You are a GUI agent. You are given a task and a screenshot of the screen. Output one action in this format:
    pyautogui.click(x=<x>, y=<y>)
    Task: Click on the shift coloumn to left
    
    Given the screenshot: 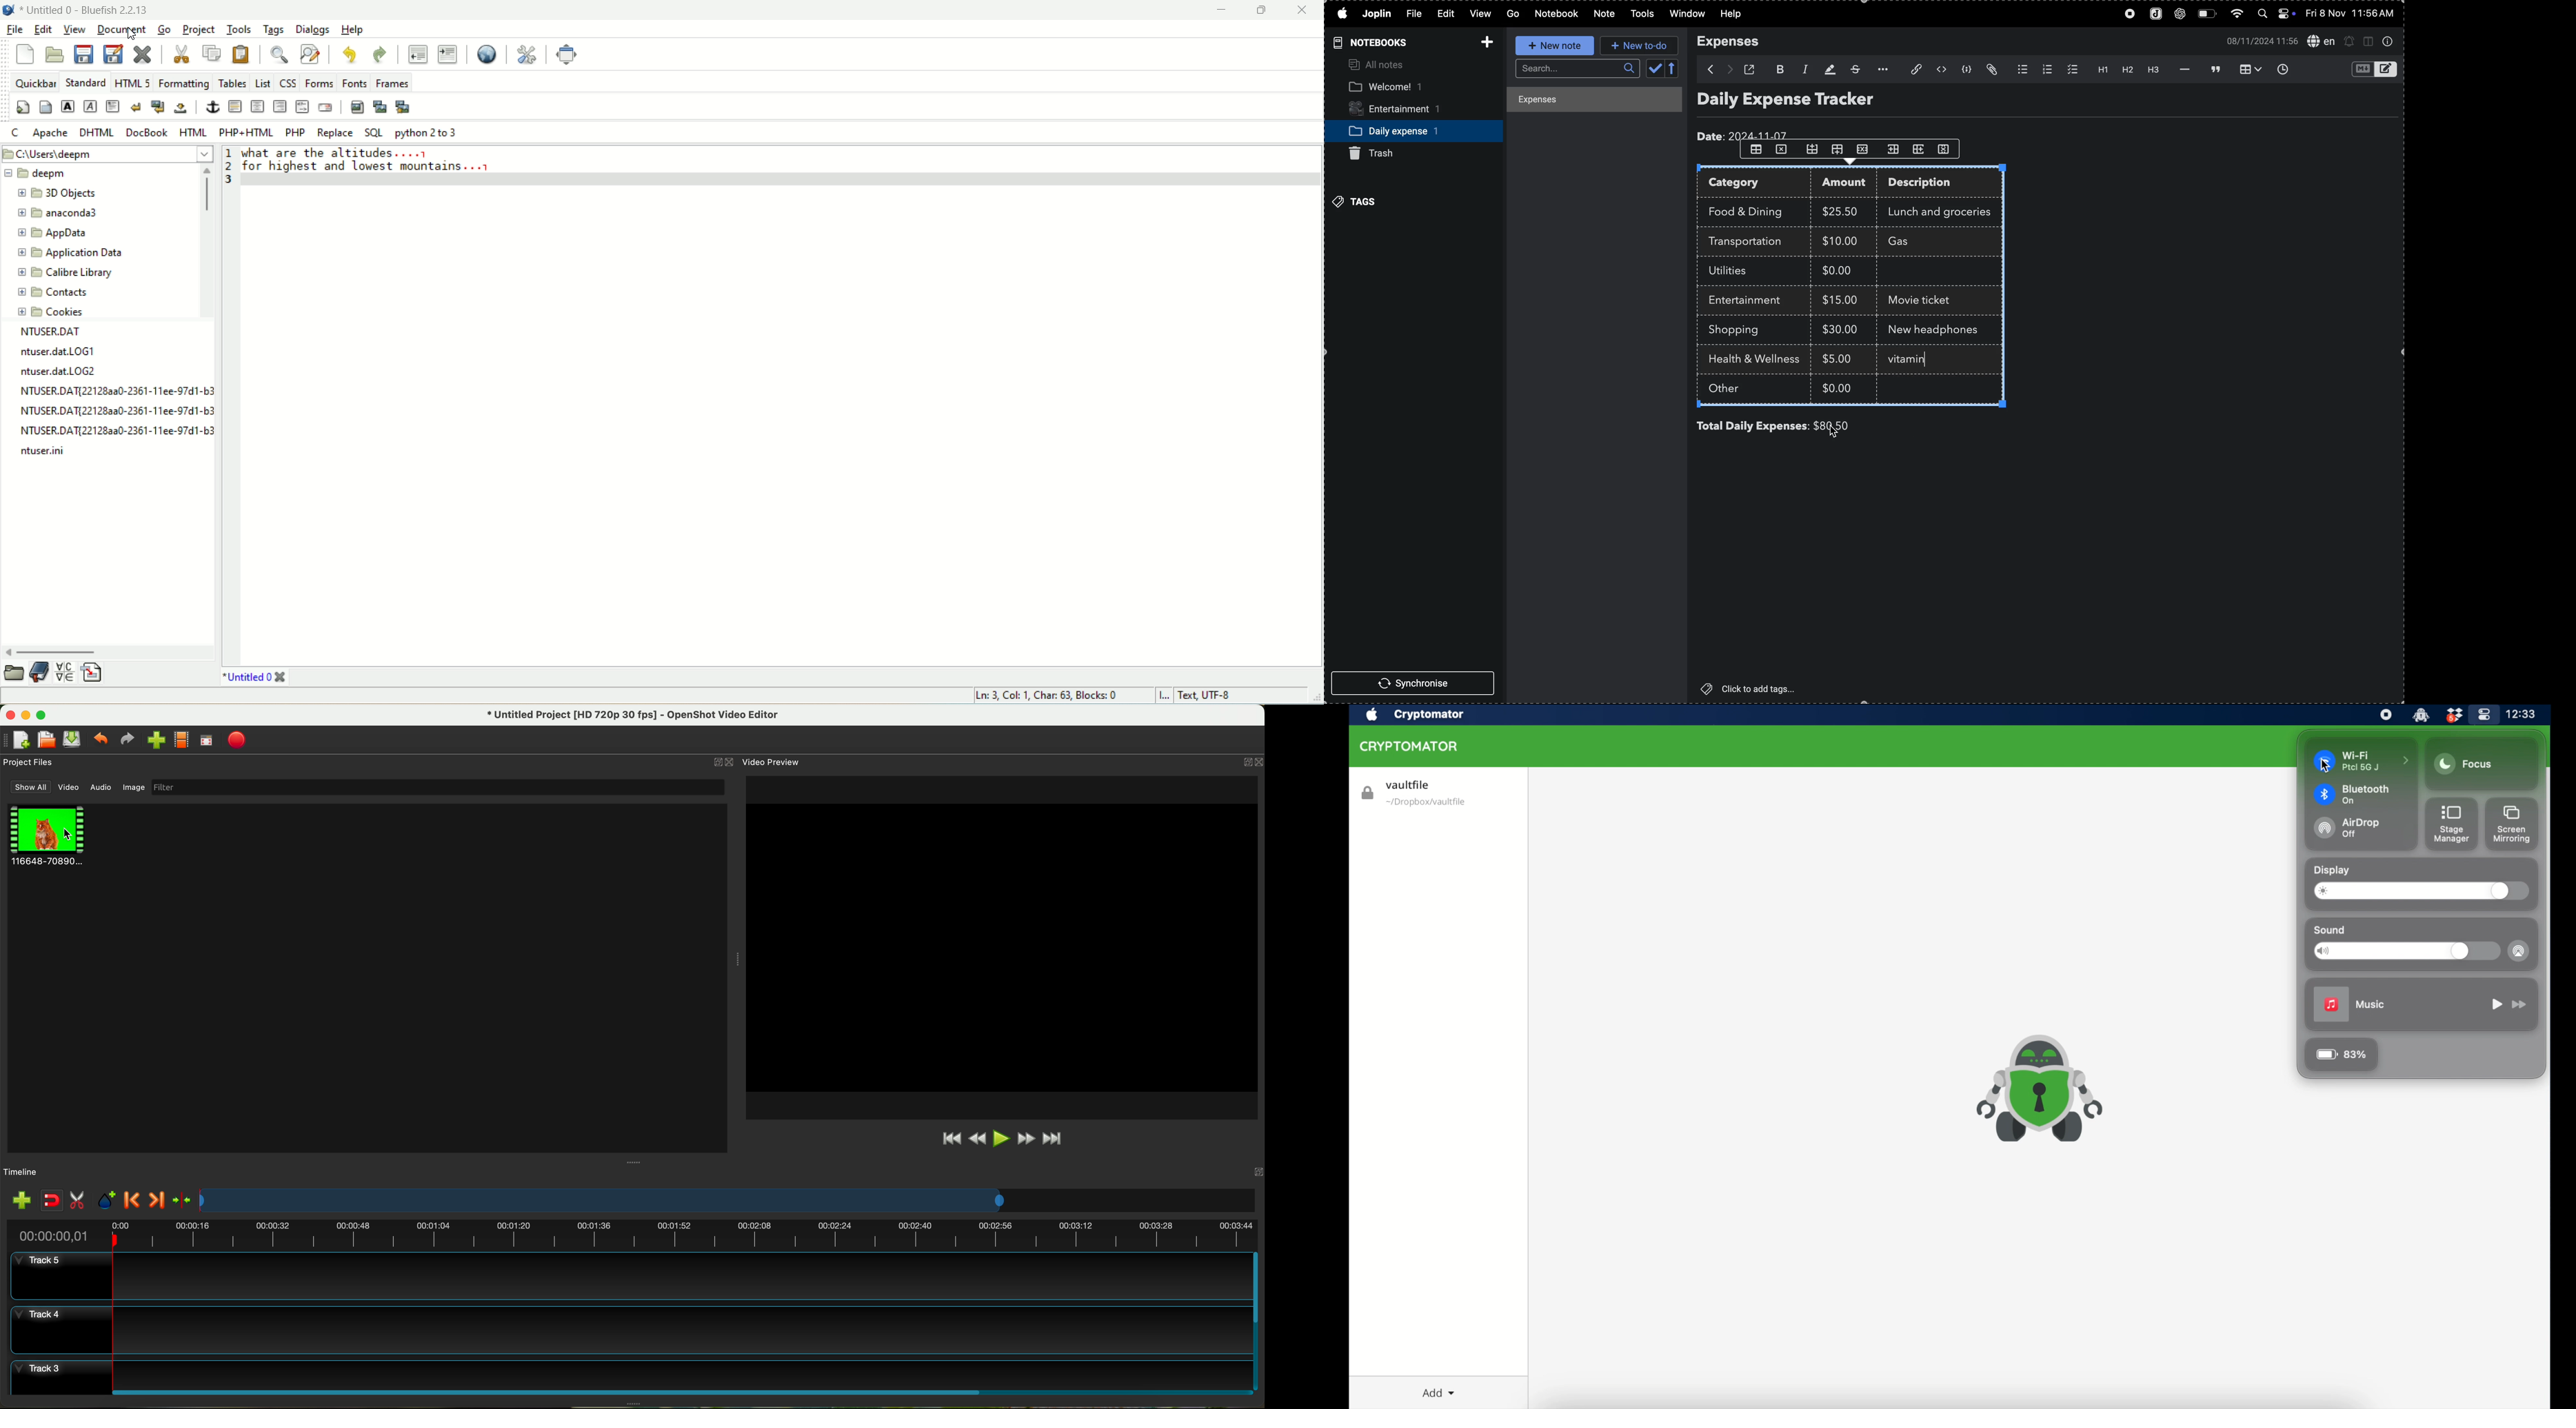 What is the action you would take?
    pyautogui.click(x=1920, y=149)
    